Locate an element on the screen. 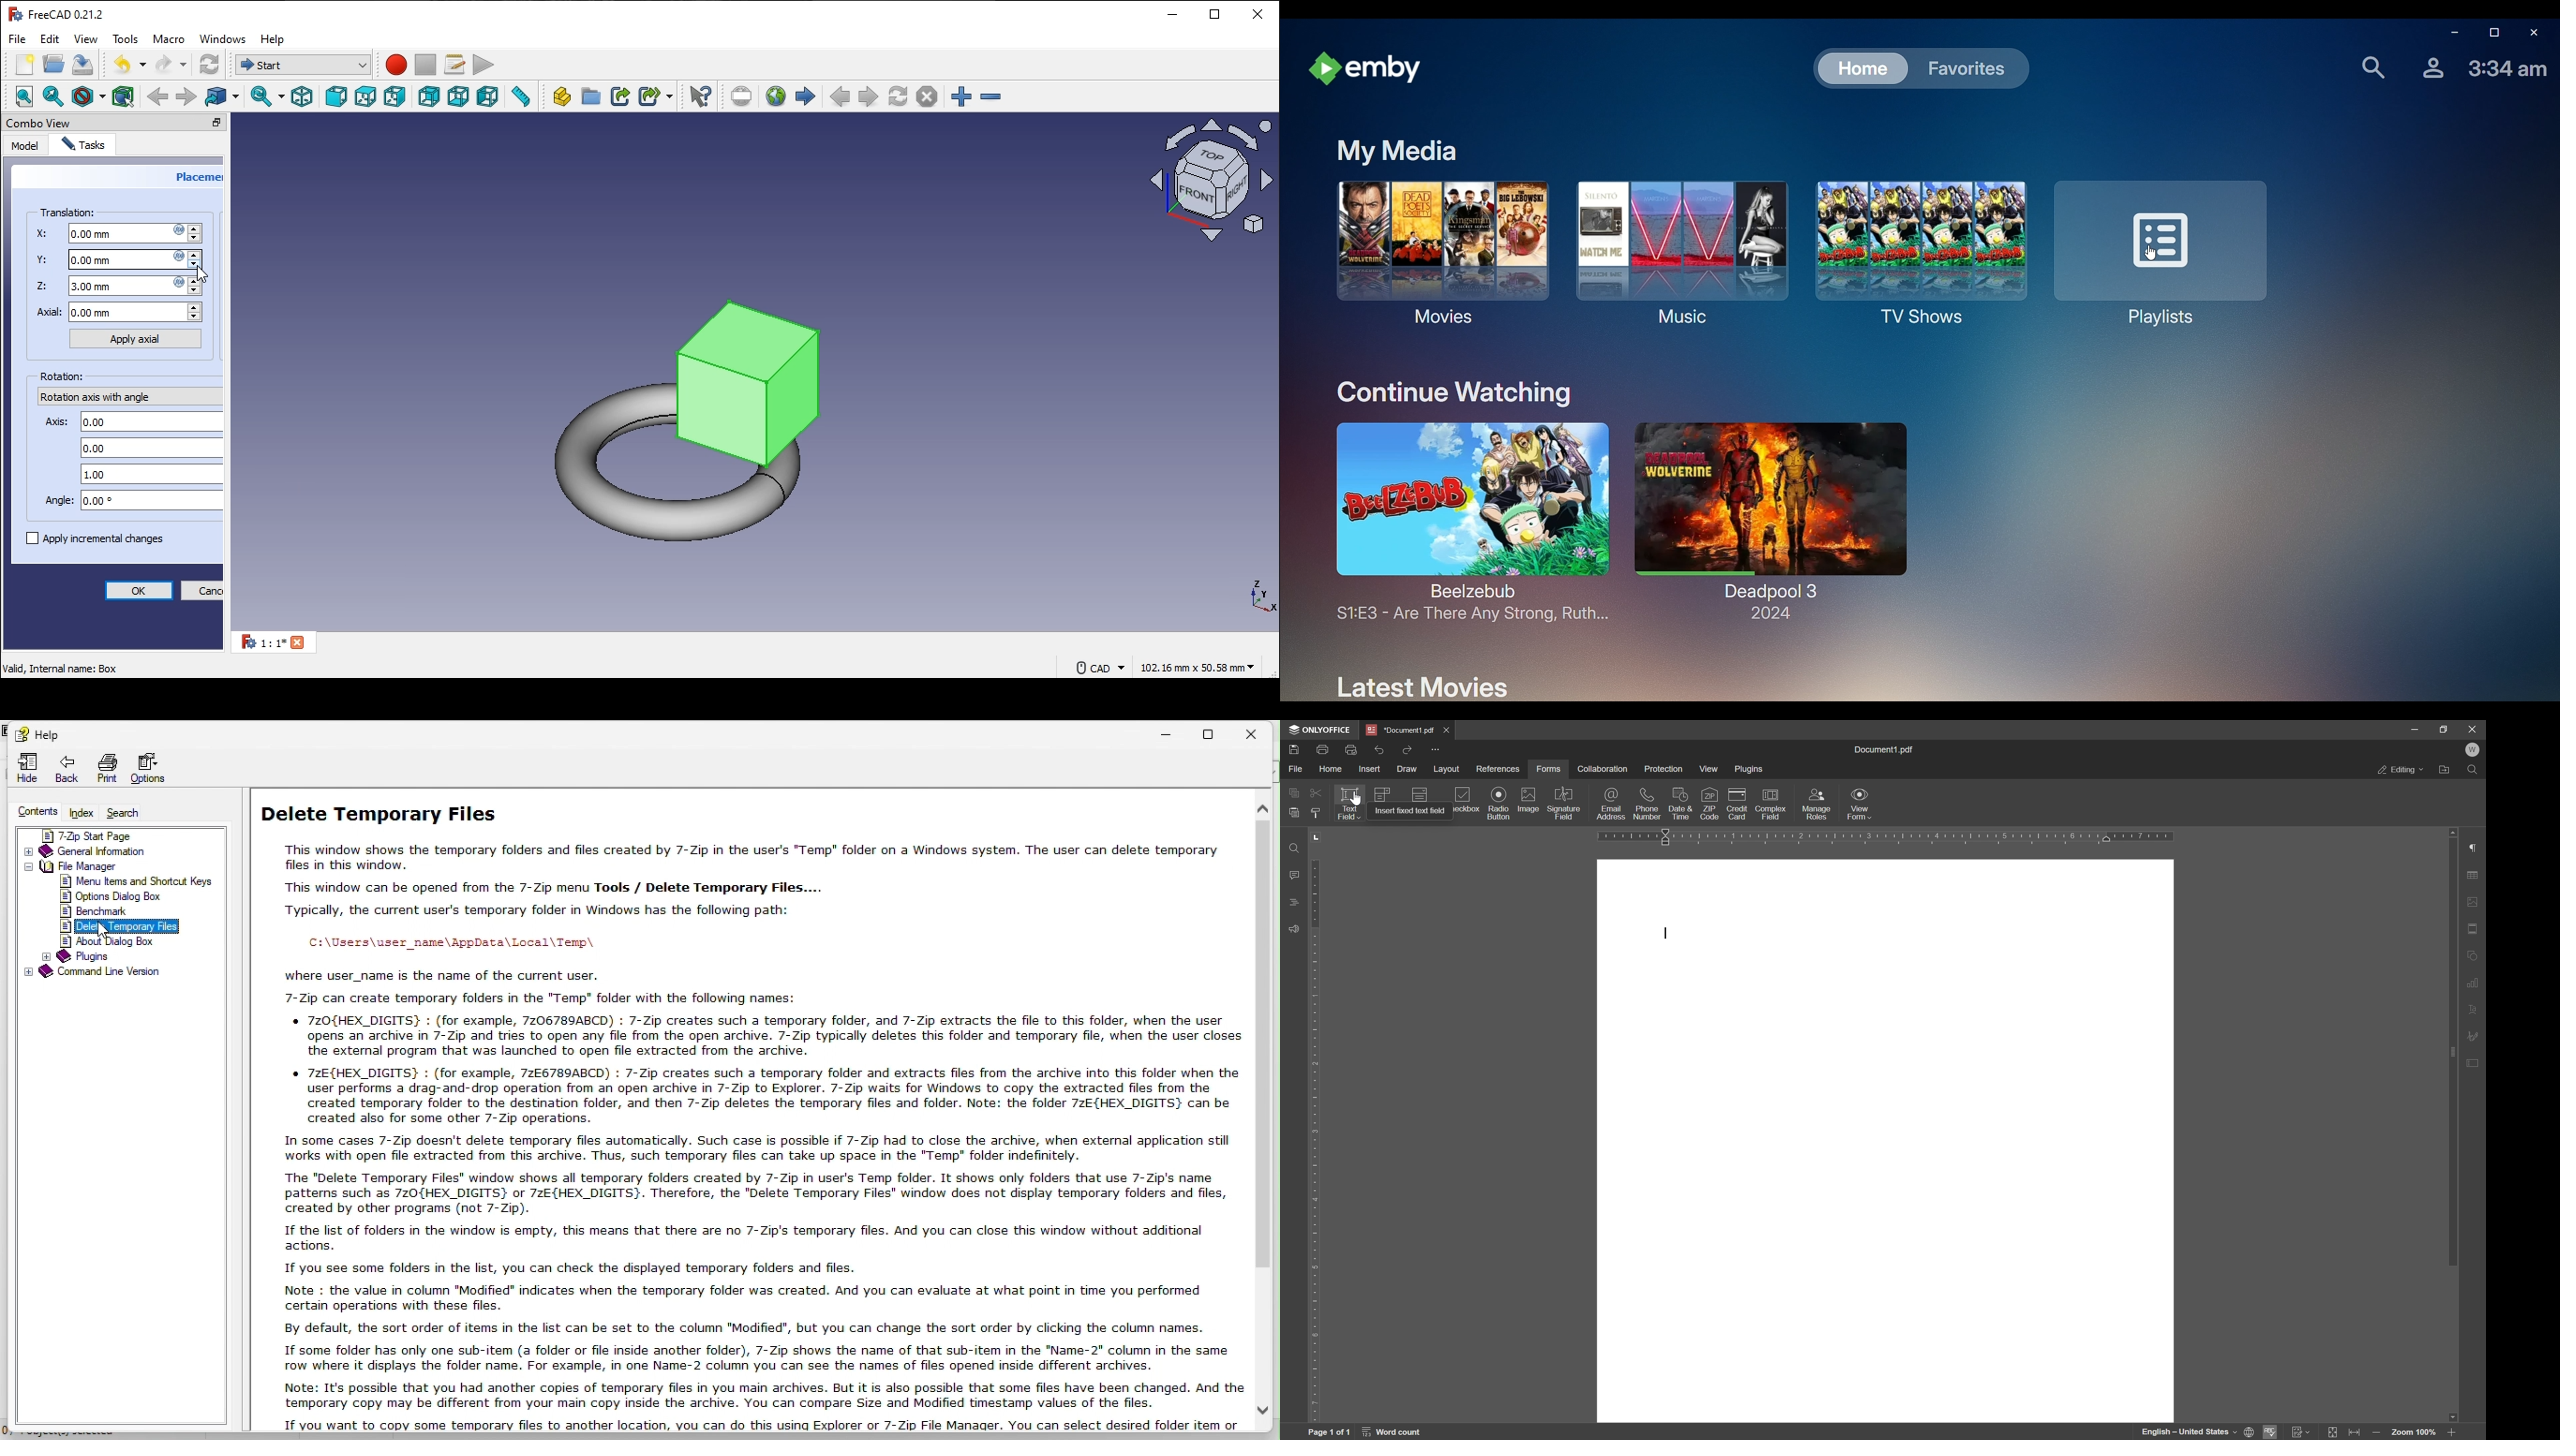 Image resolution: width=2576 pixels, height=1456 pixels. undo is located at coordinates (130, 64).